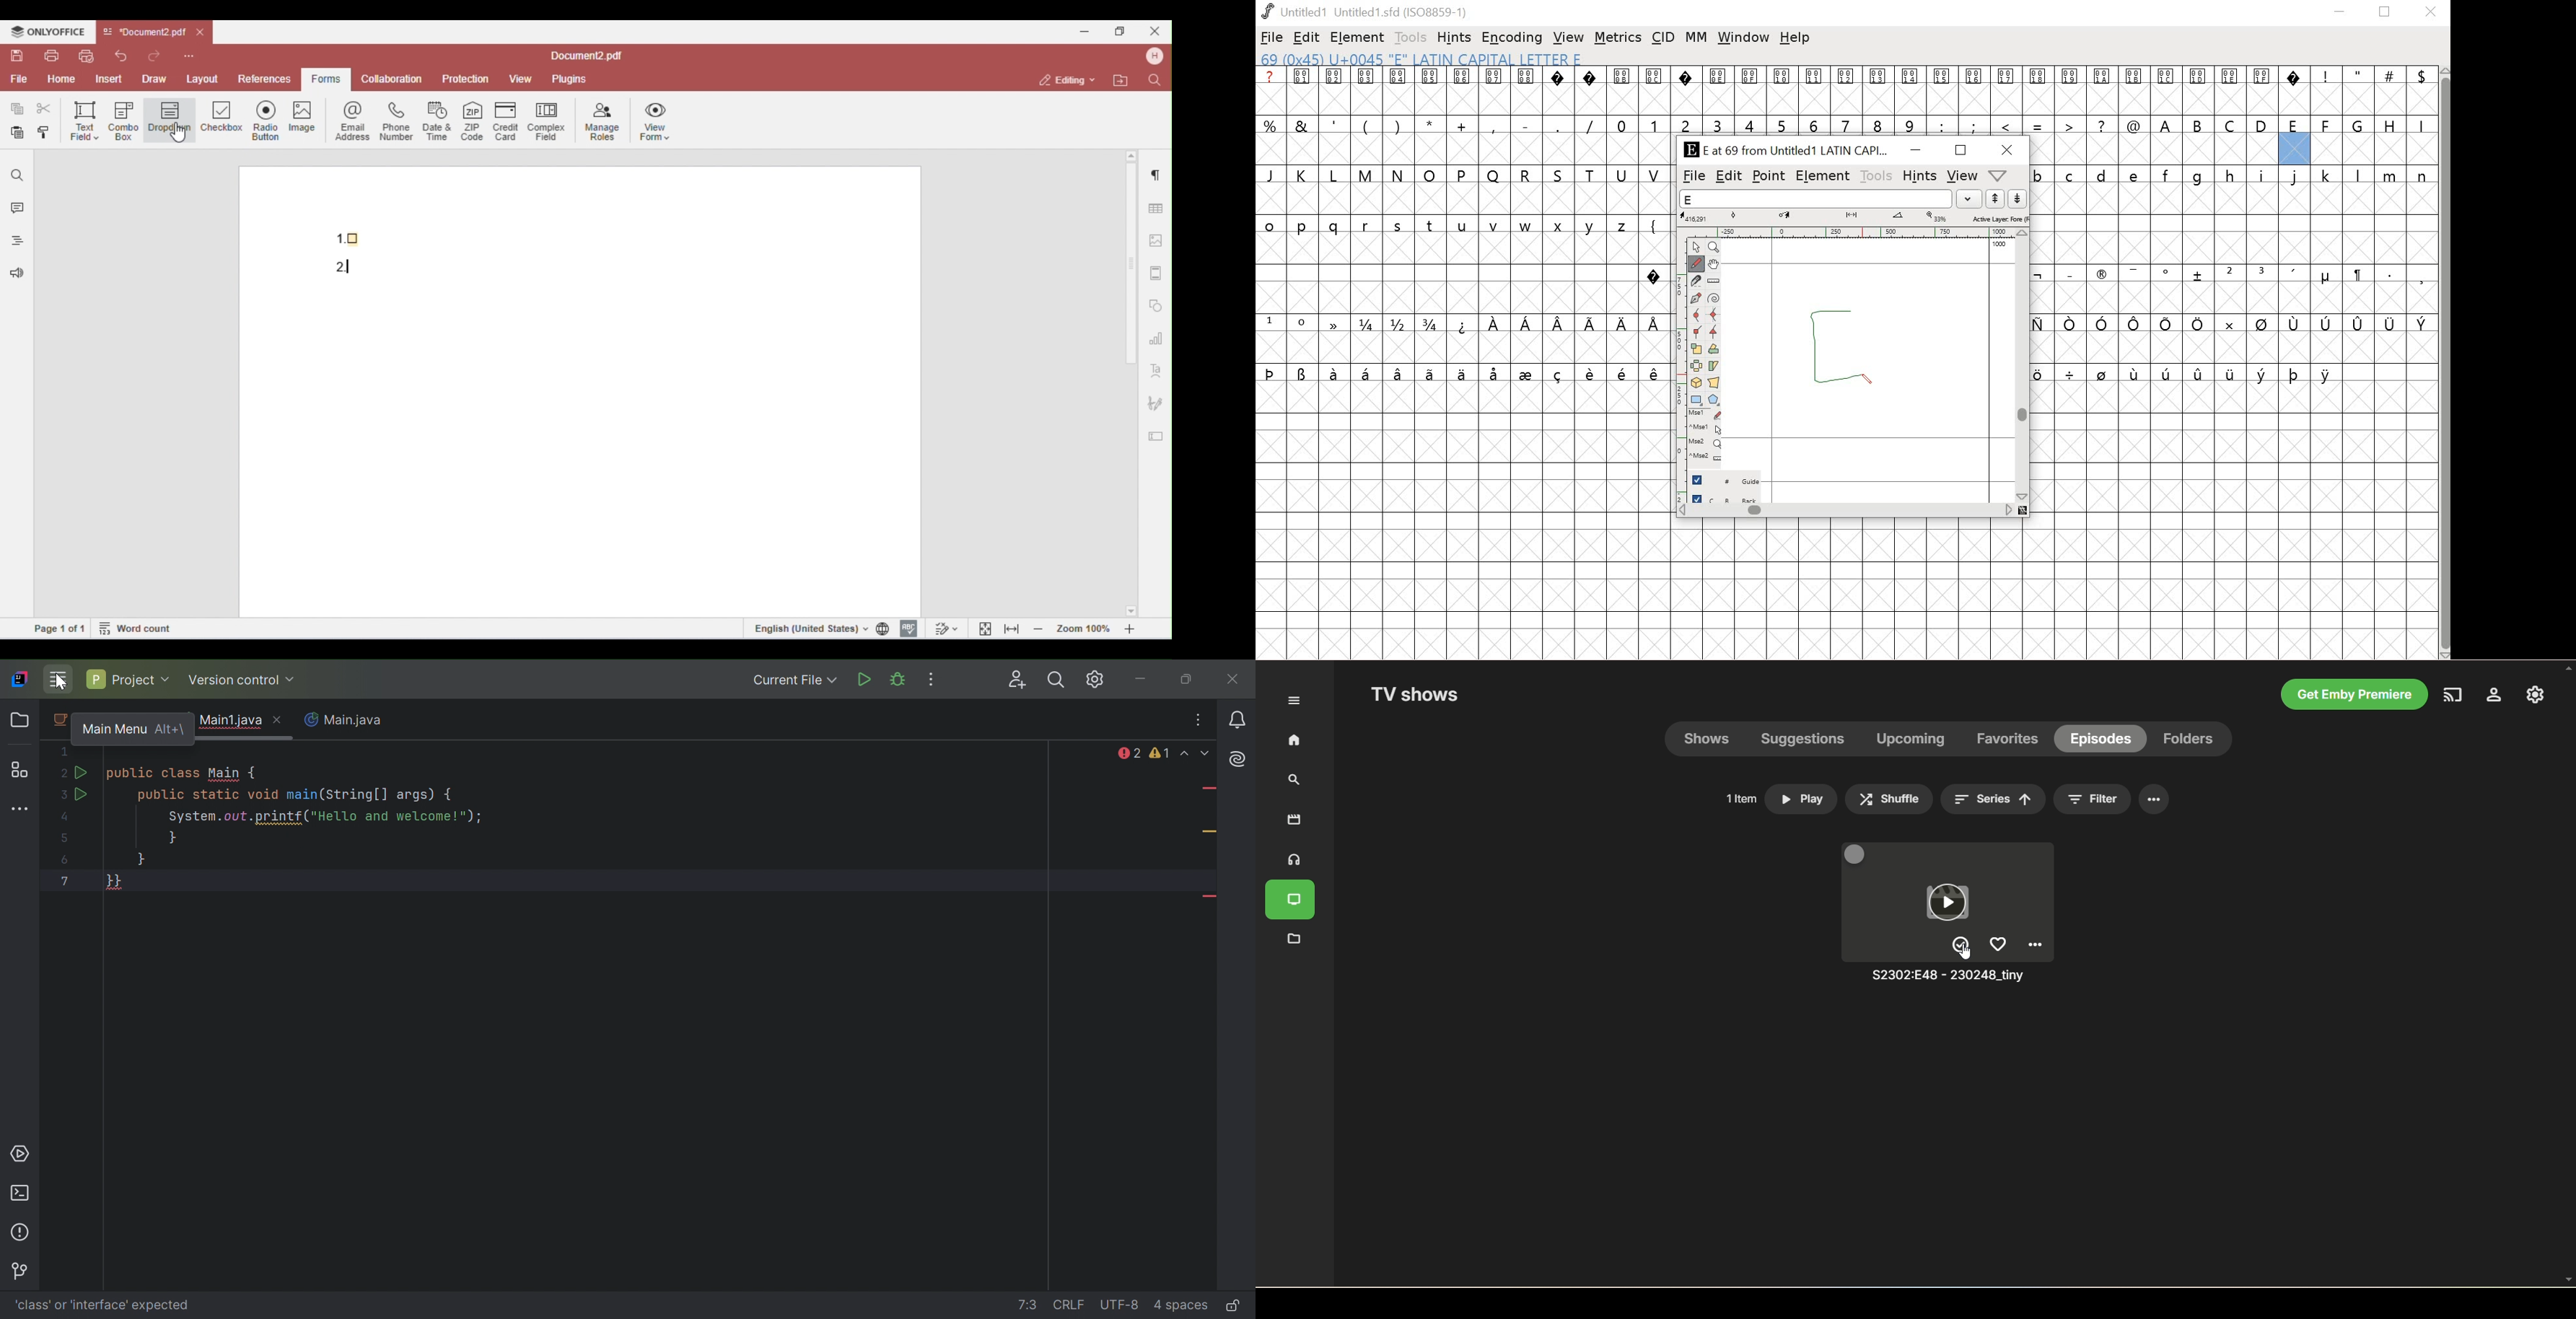 Image resolution: width=2576 pixels, height=1344 pixels. Describe the element at coordinates (1272, 39) in the screenshot. I see `file` at that location.